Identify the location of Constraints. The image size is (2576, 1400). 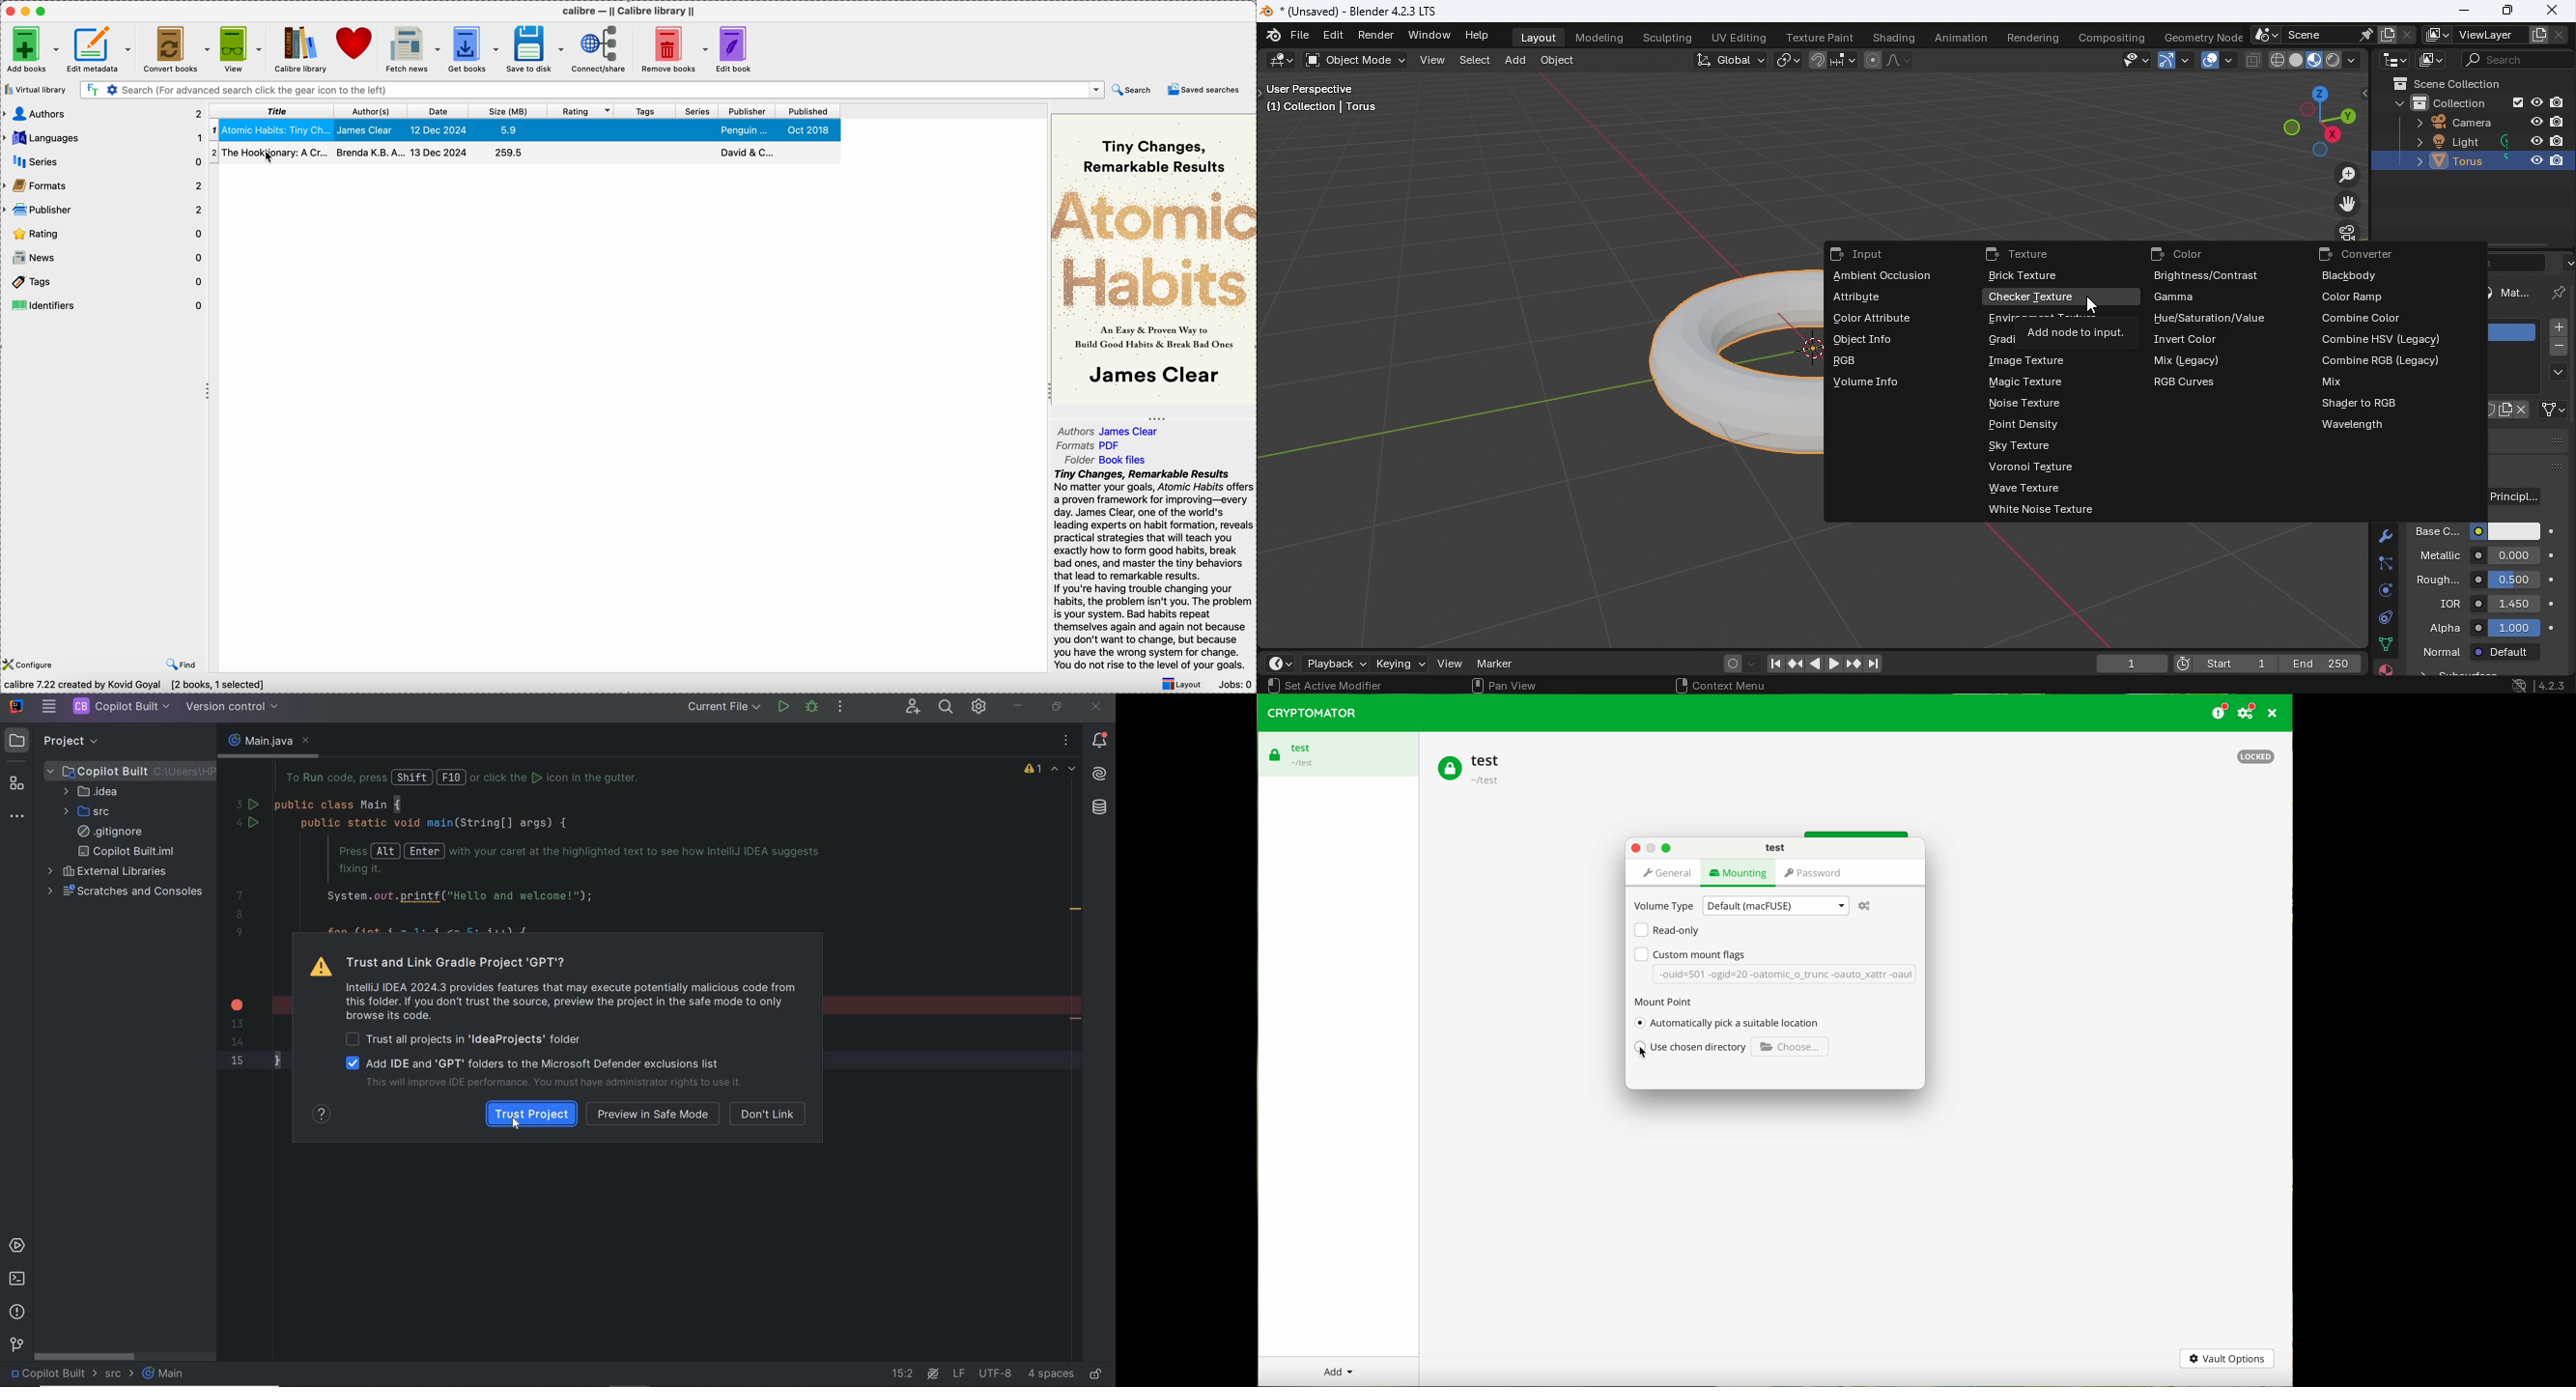
(2385, 615).